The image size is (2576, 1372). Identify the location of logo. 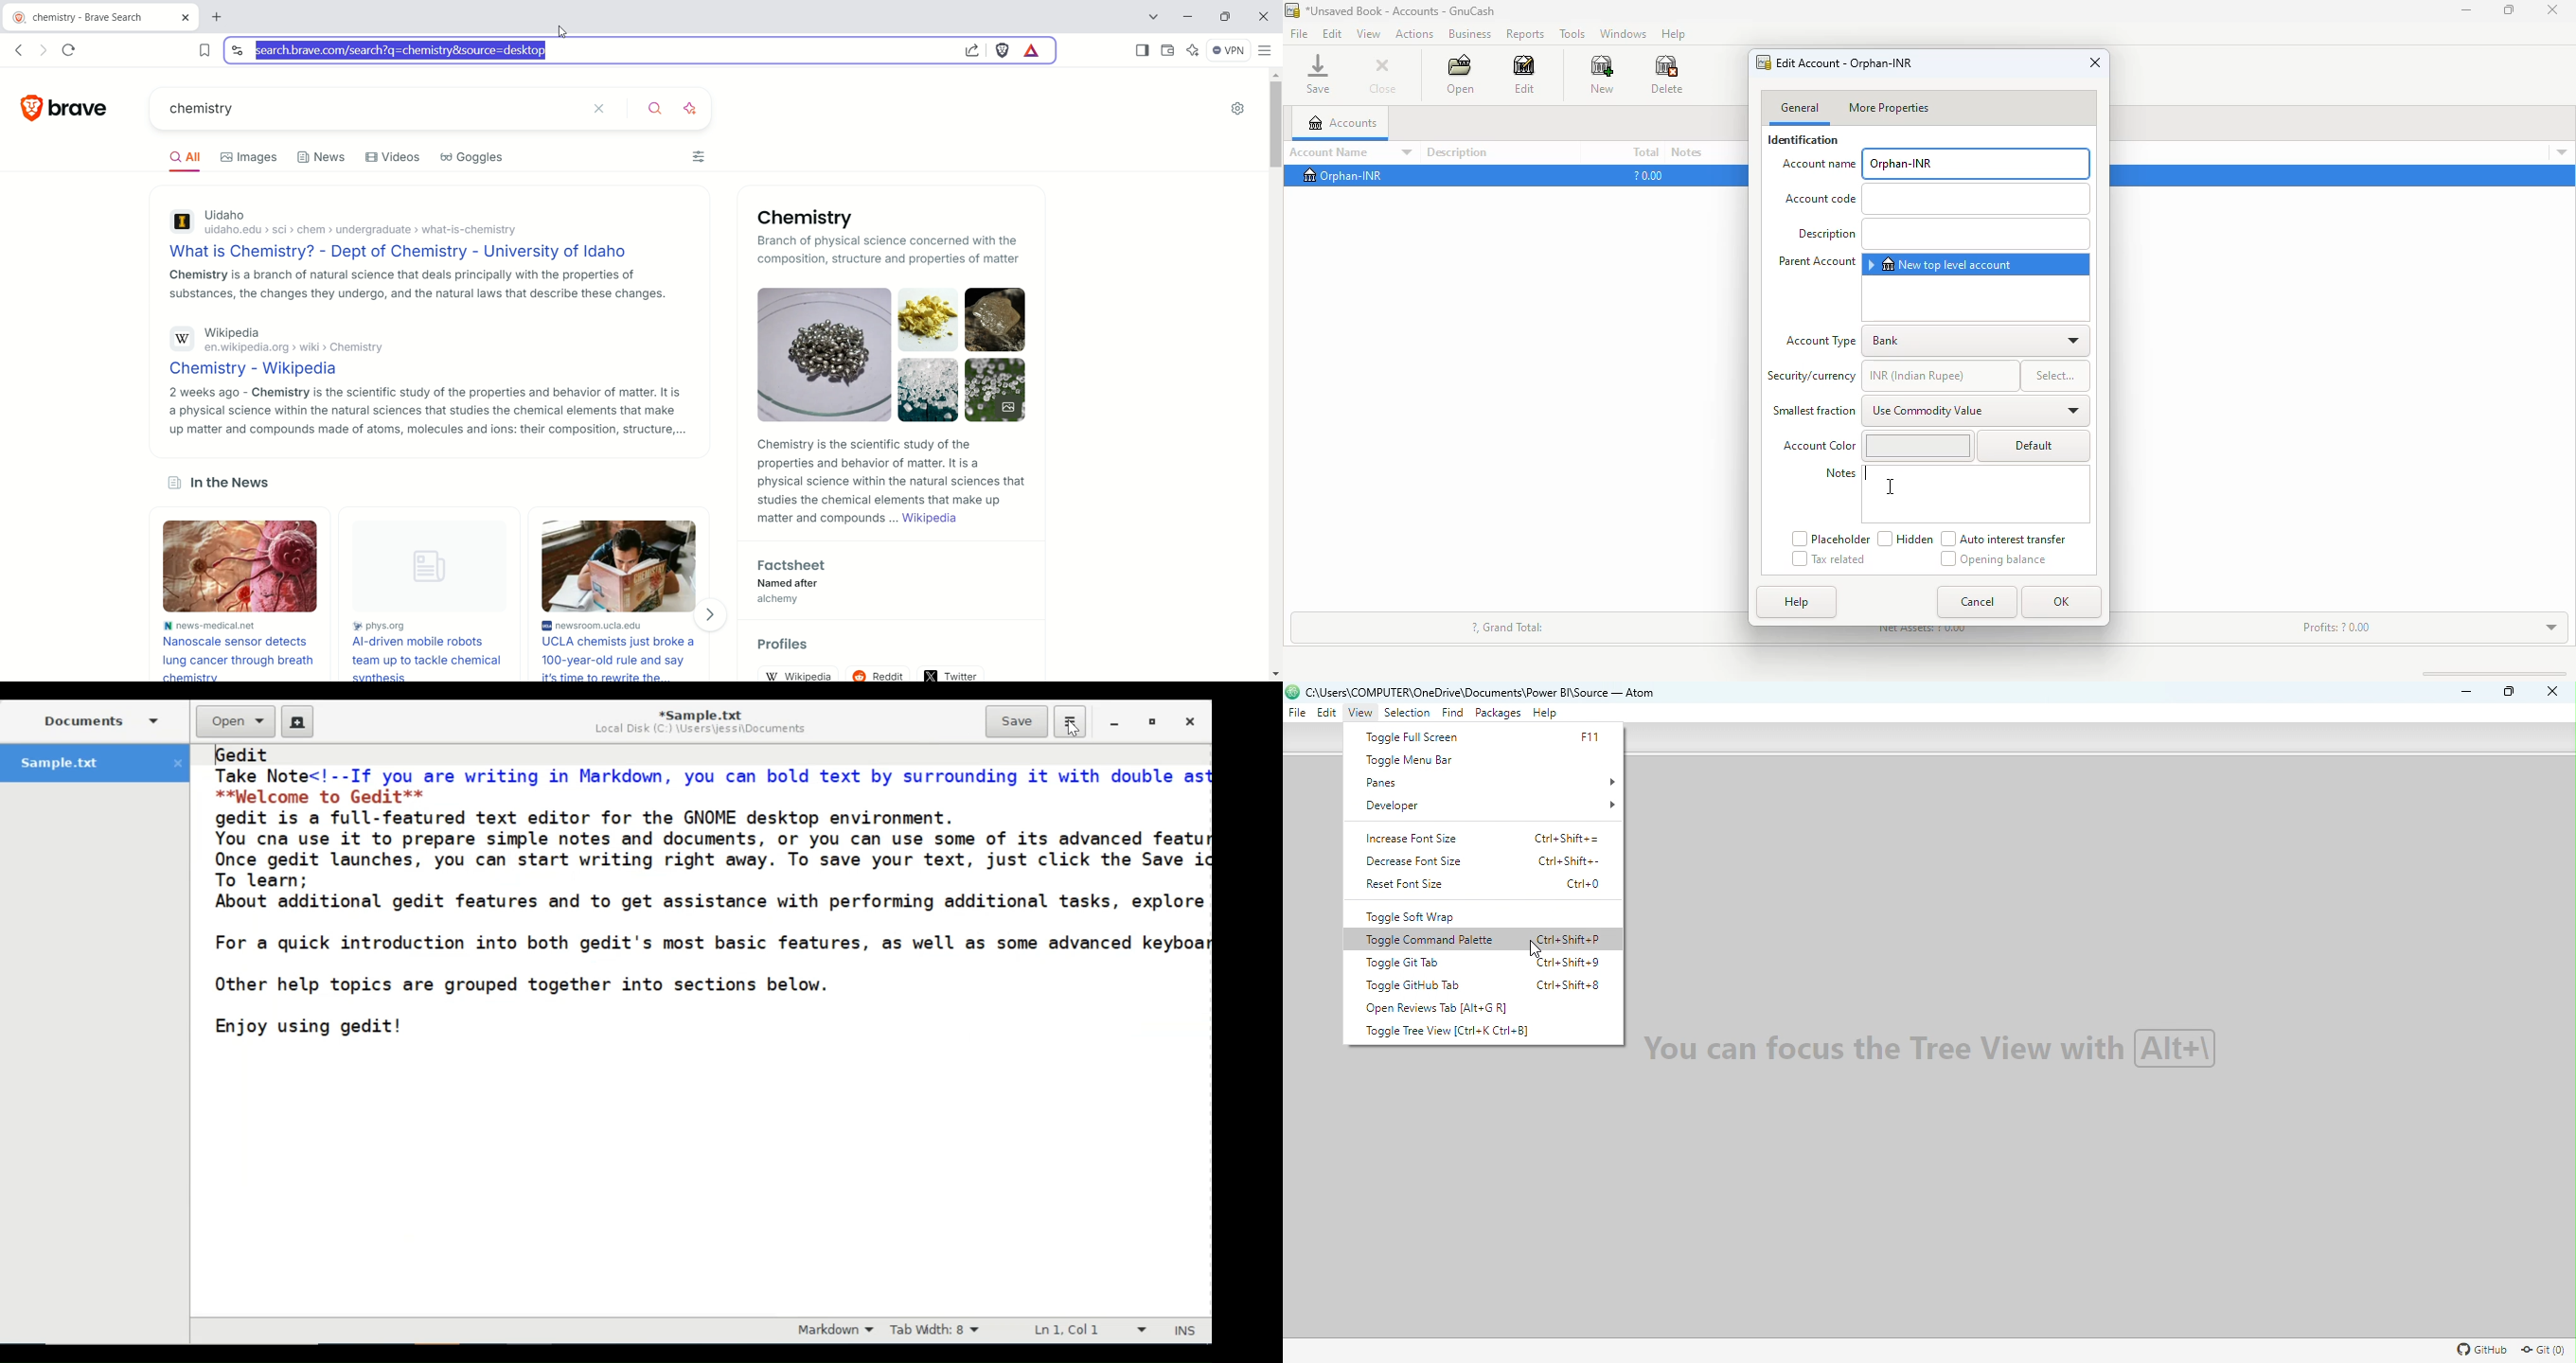
(1291, 10).